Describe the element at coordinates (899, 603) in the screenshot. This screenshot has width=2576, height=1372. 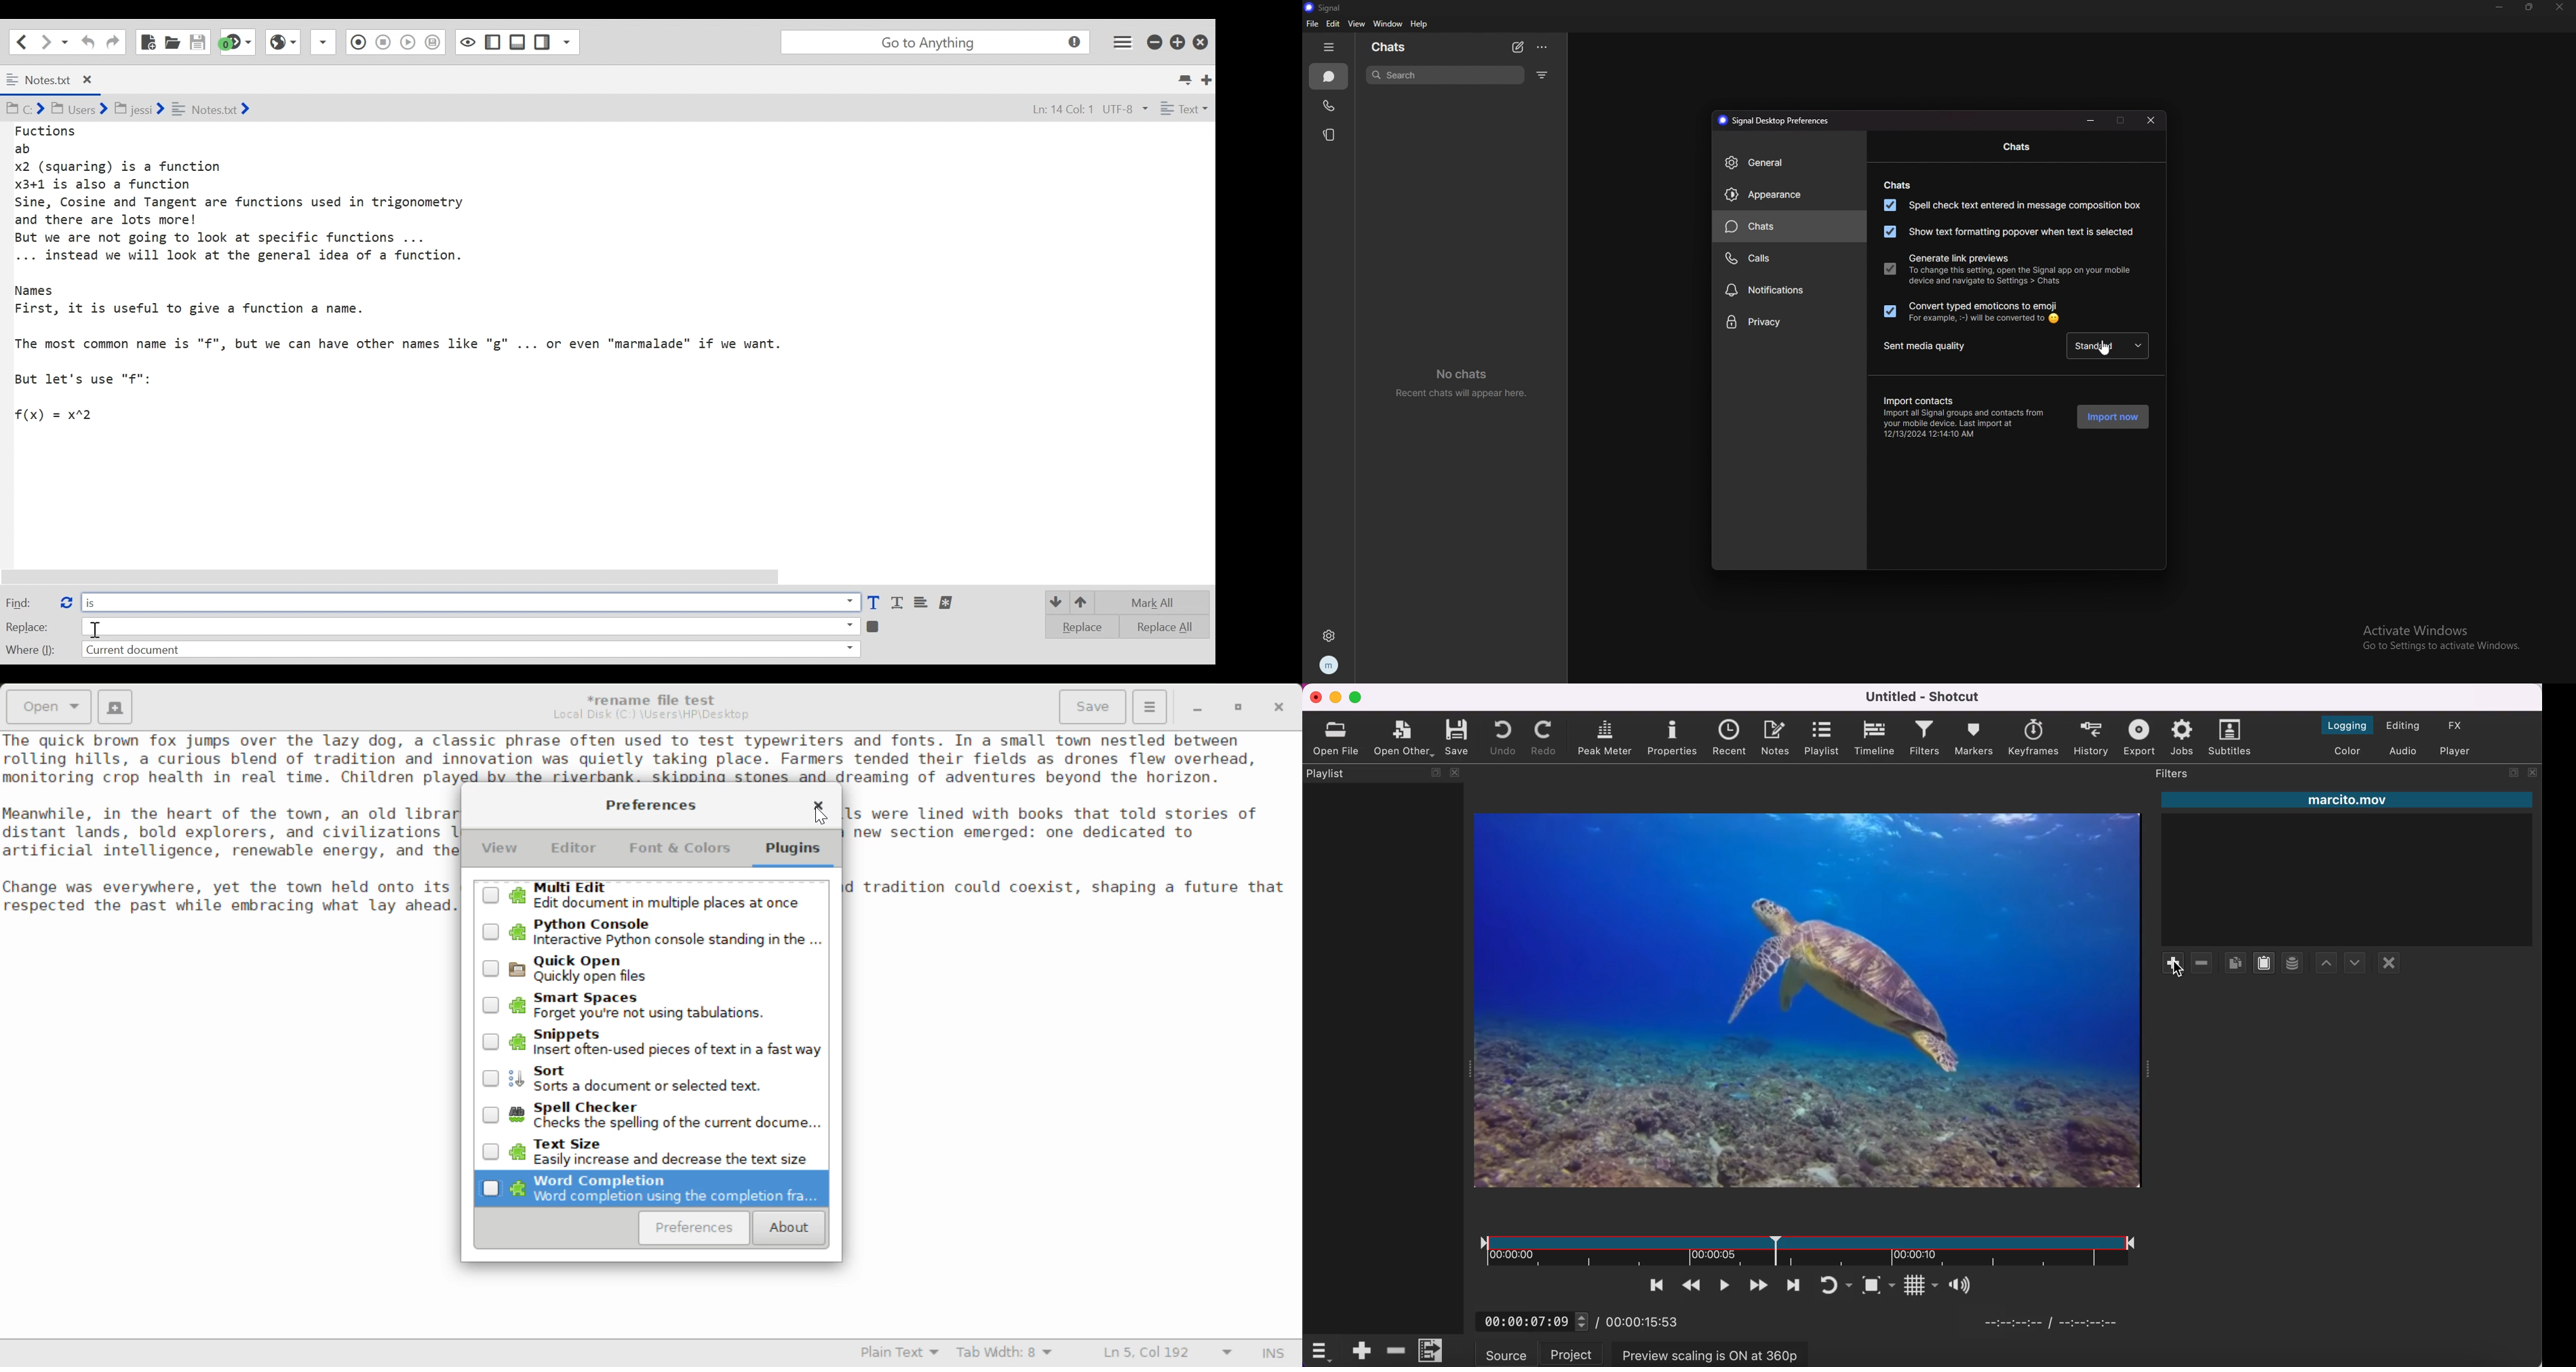
I see `Match whole case` at that location.